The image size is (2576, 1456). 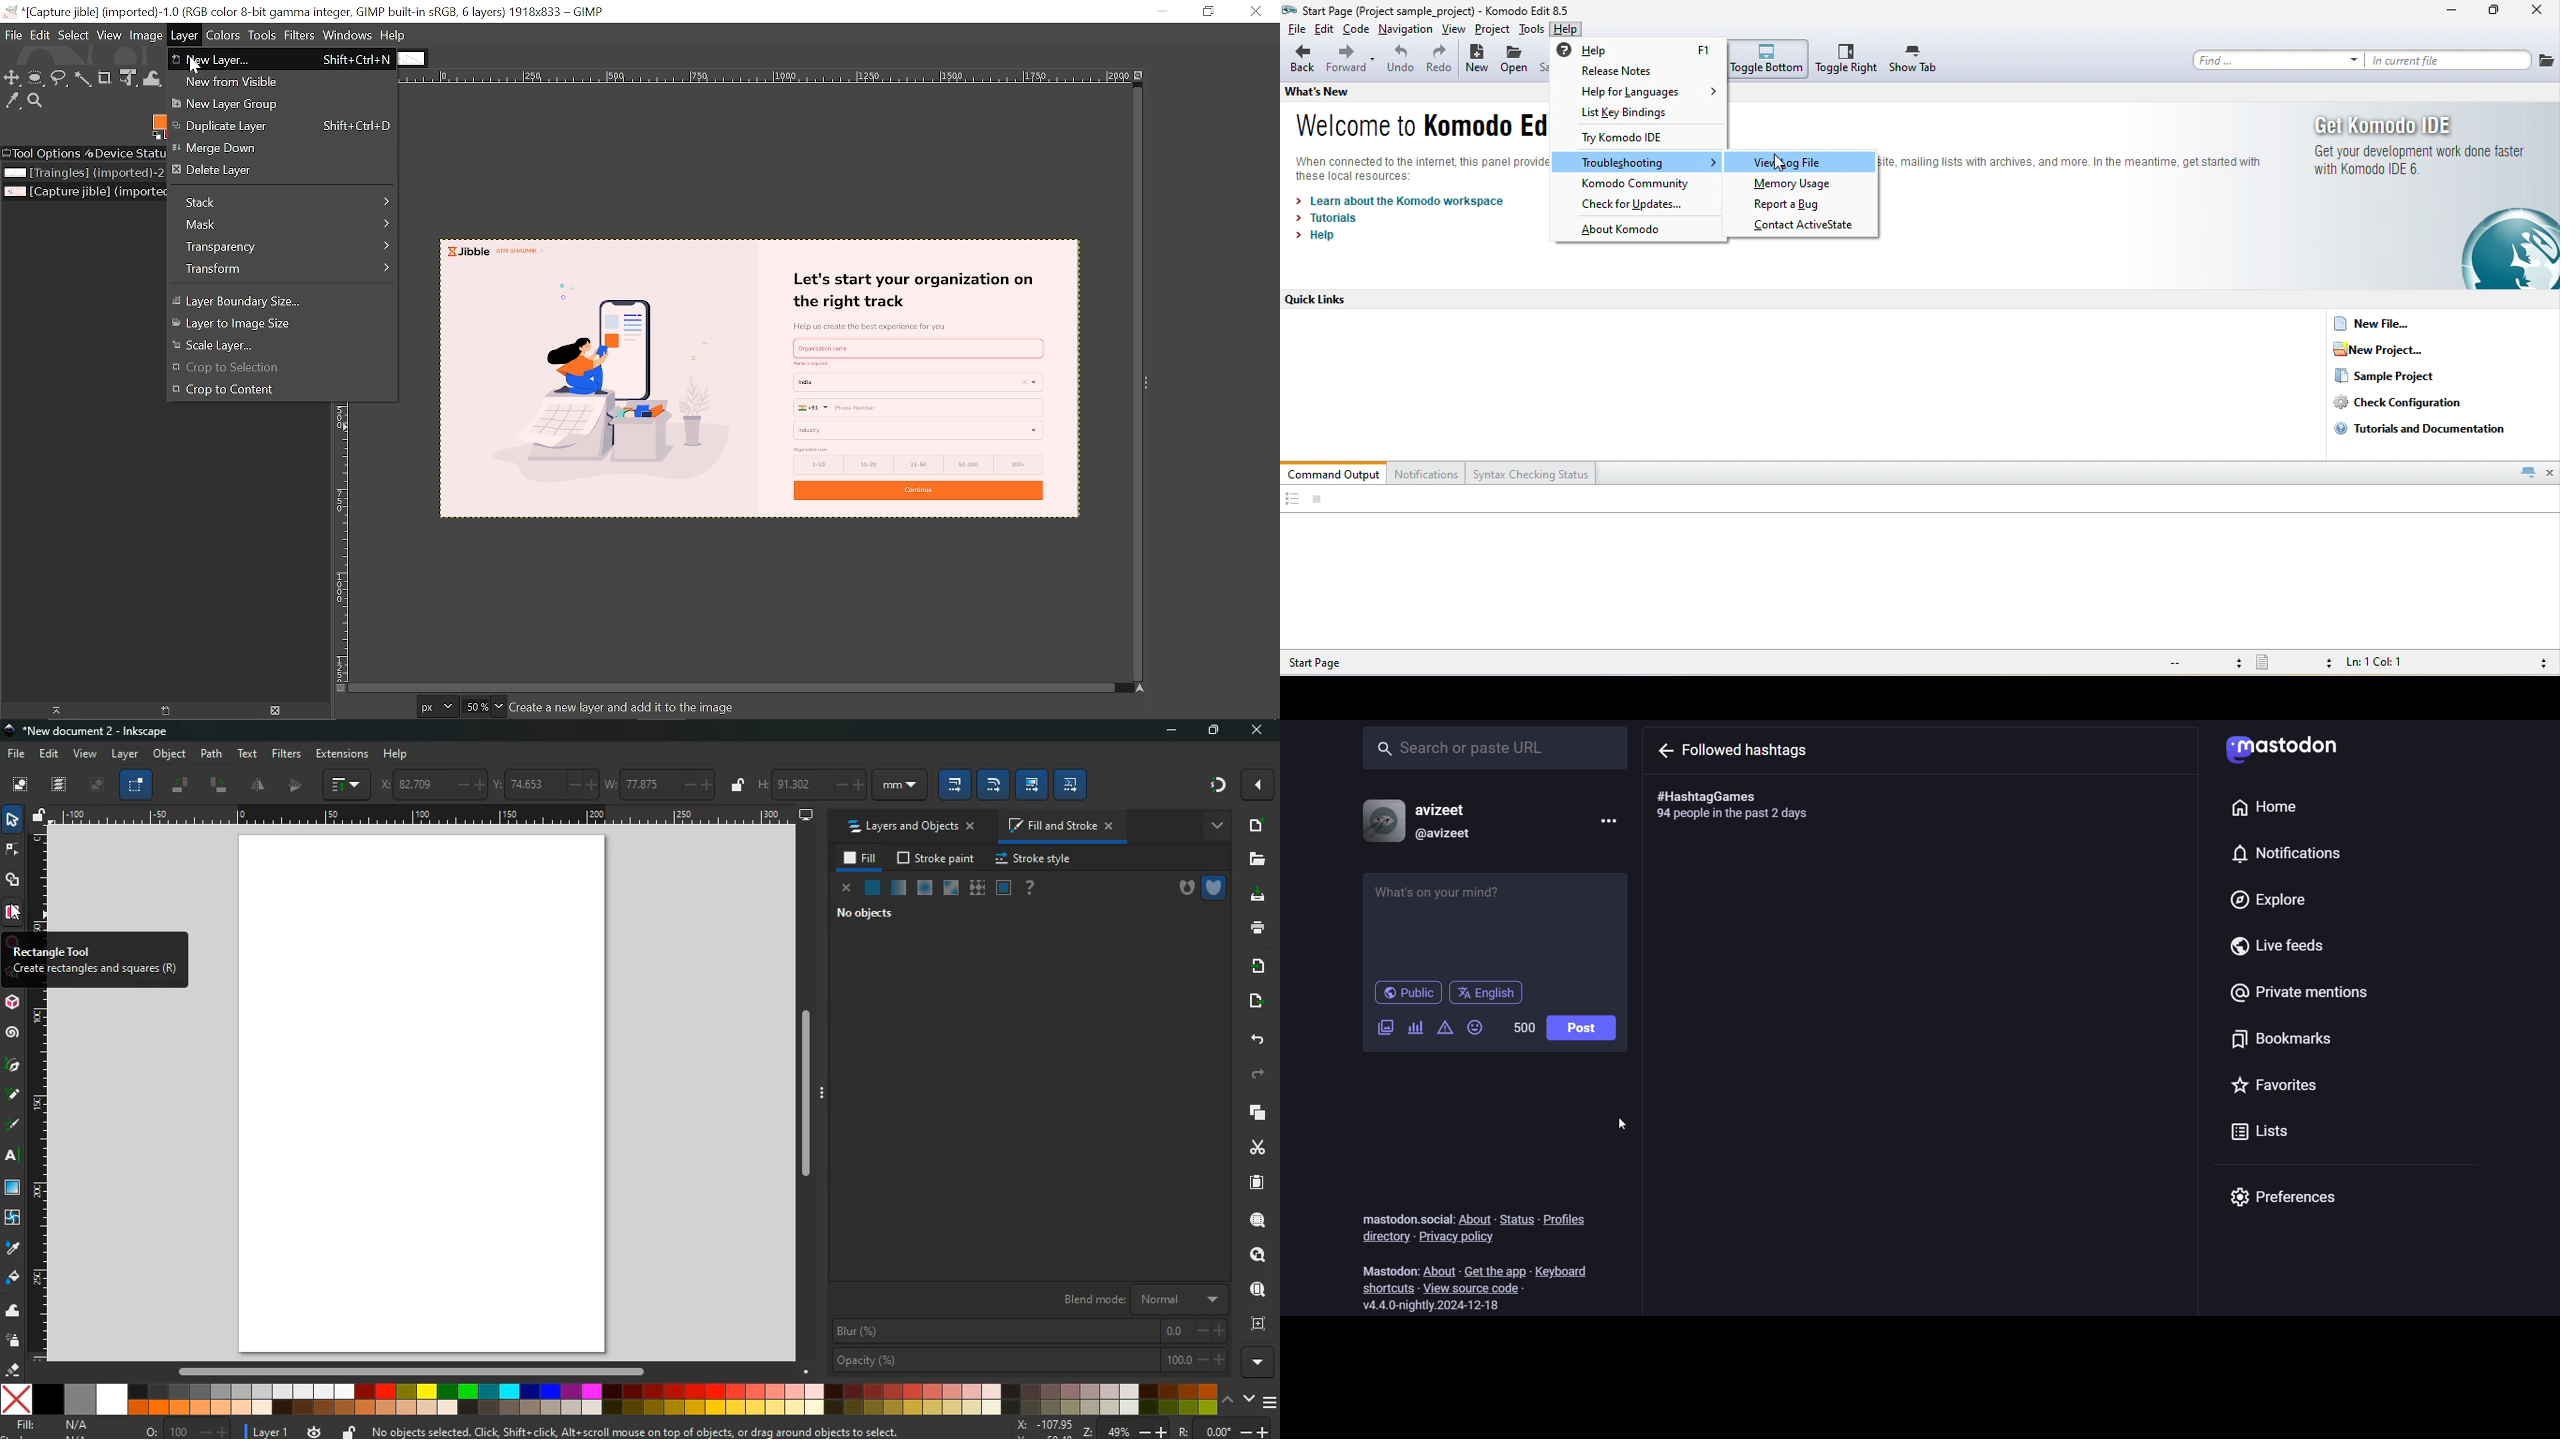 I want to click on Duplicate Layer, so click(x=294, y=126).